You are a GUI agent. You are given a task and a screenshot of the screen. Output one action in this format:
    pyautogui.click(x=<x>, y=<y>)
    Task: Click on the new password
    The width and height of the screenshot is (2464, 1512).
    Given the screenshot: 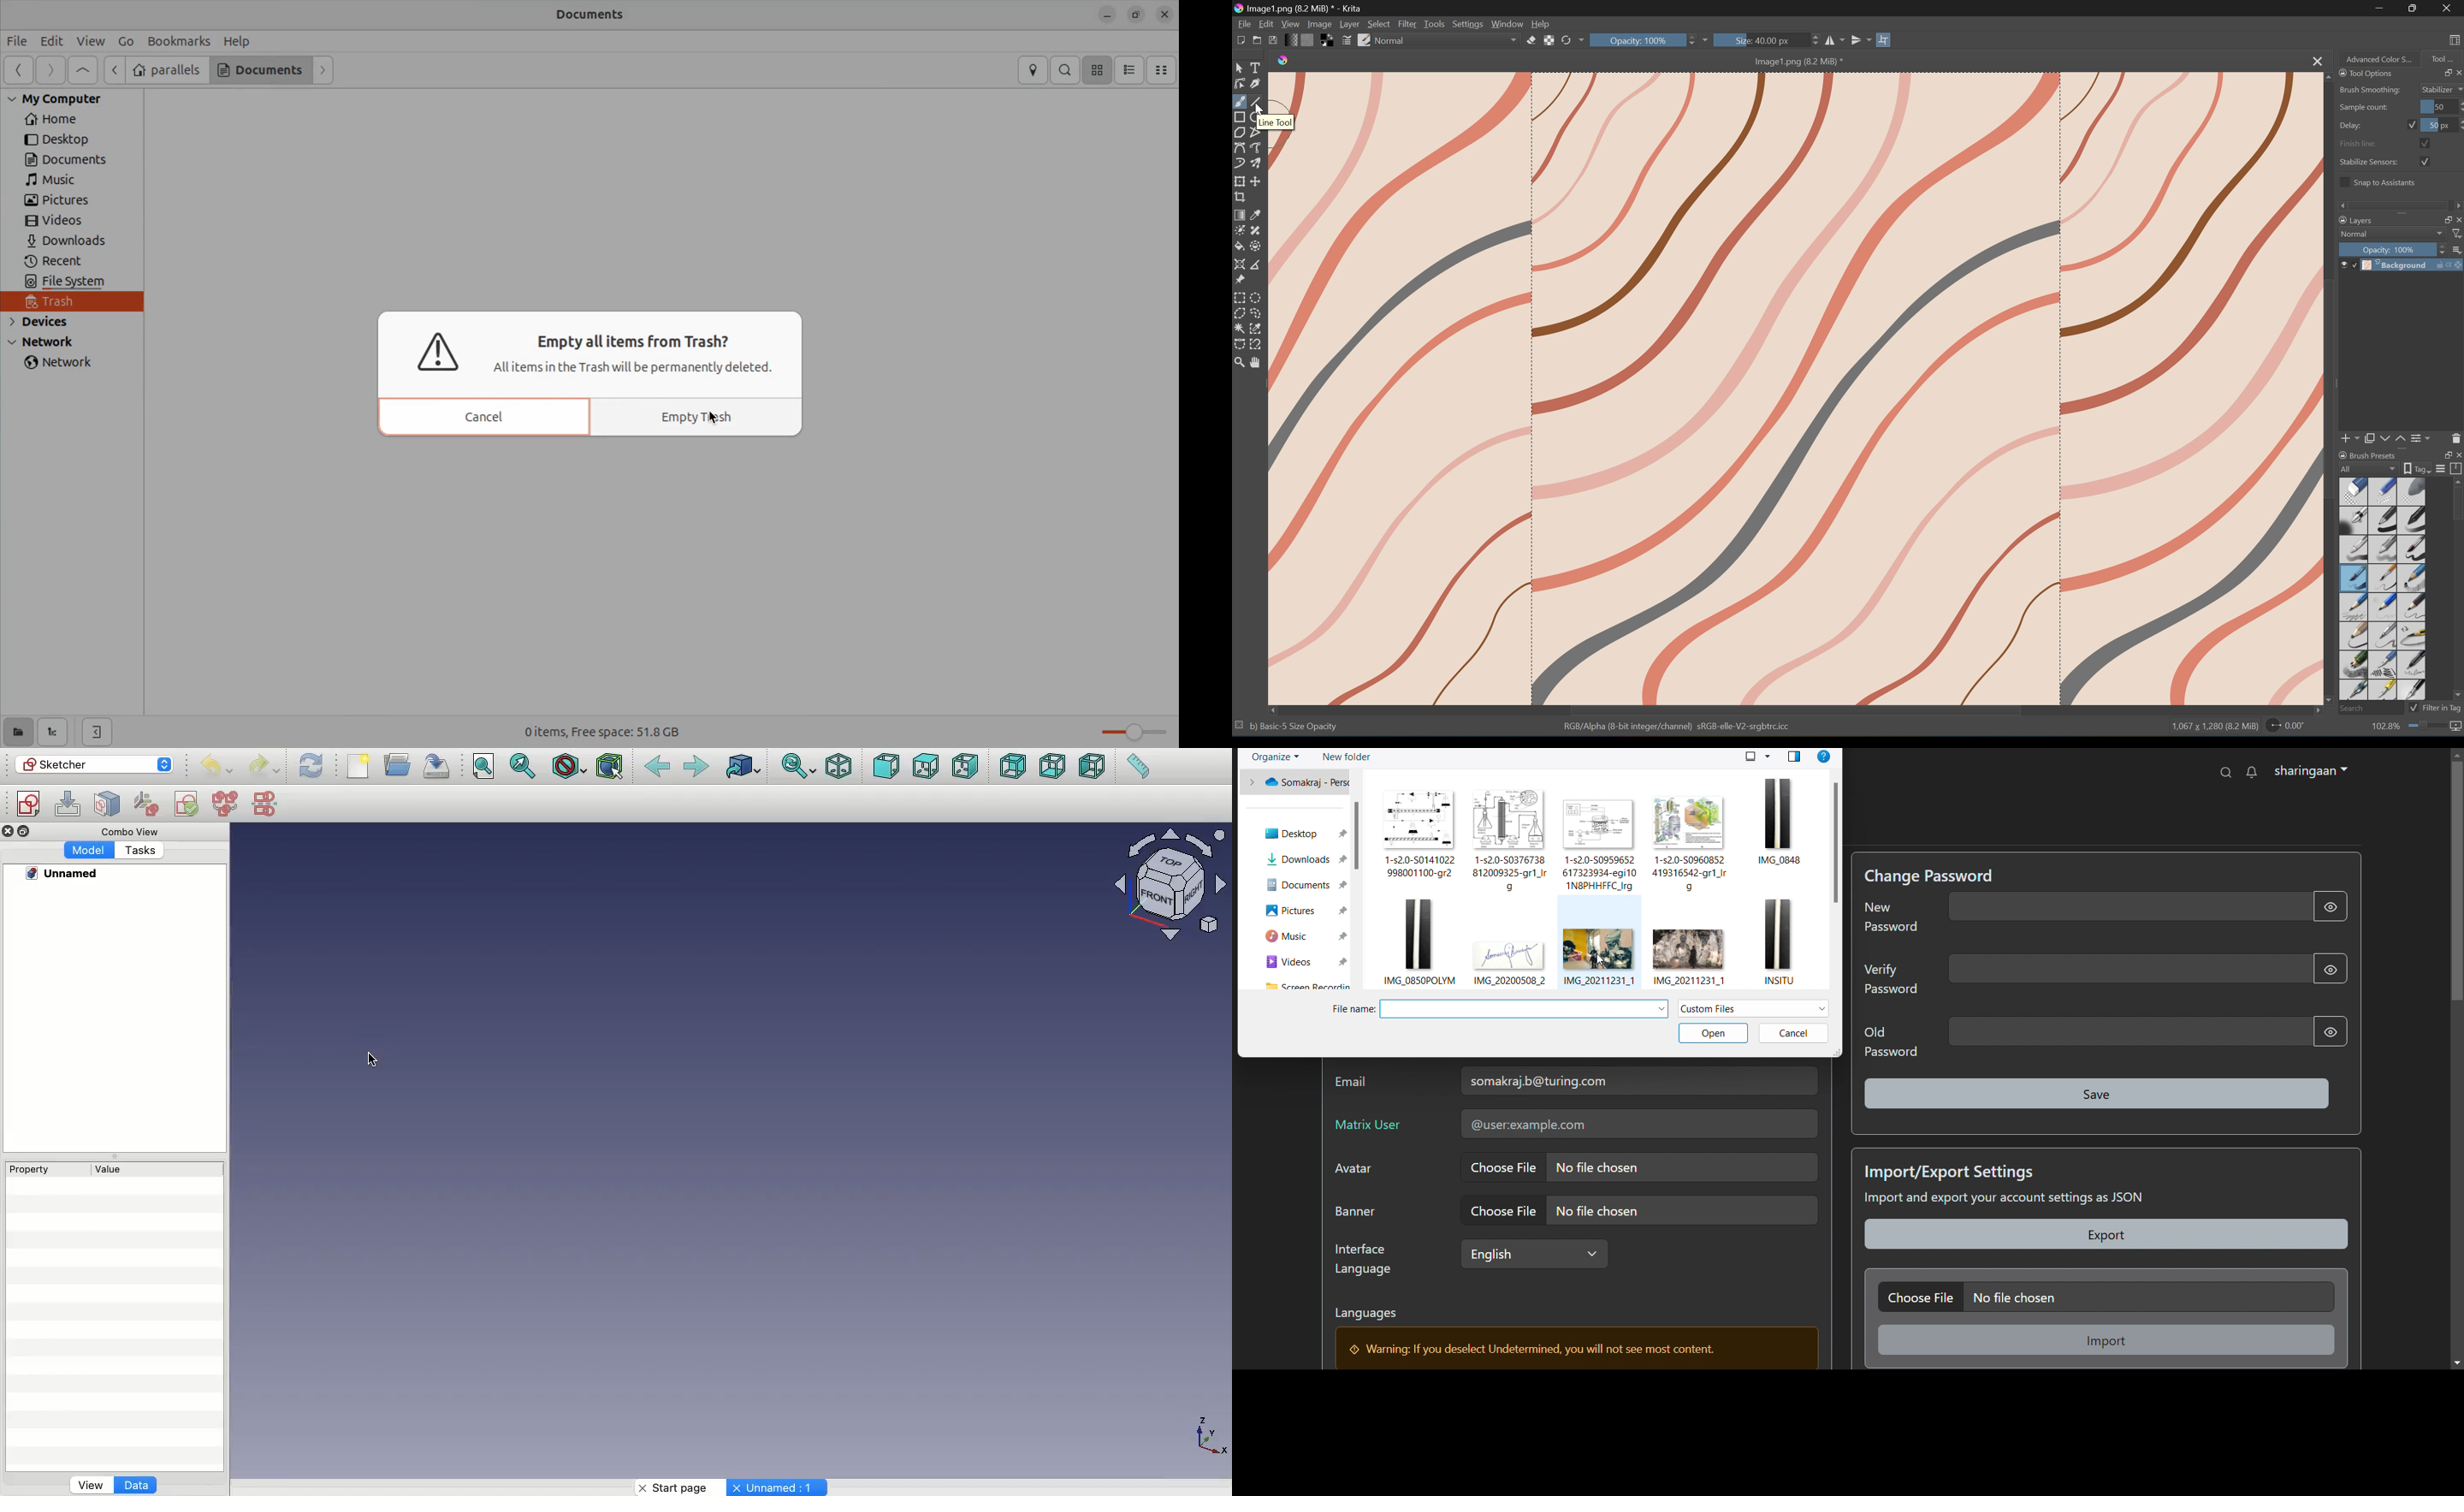 What is the action you would take?
    pyautogui.click(x=2128, y=907)
    